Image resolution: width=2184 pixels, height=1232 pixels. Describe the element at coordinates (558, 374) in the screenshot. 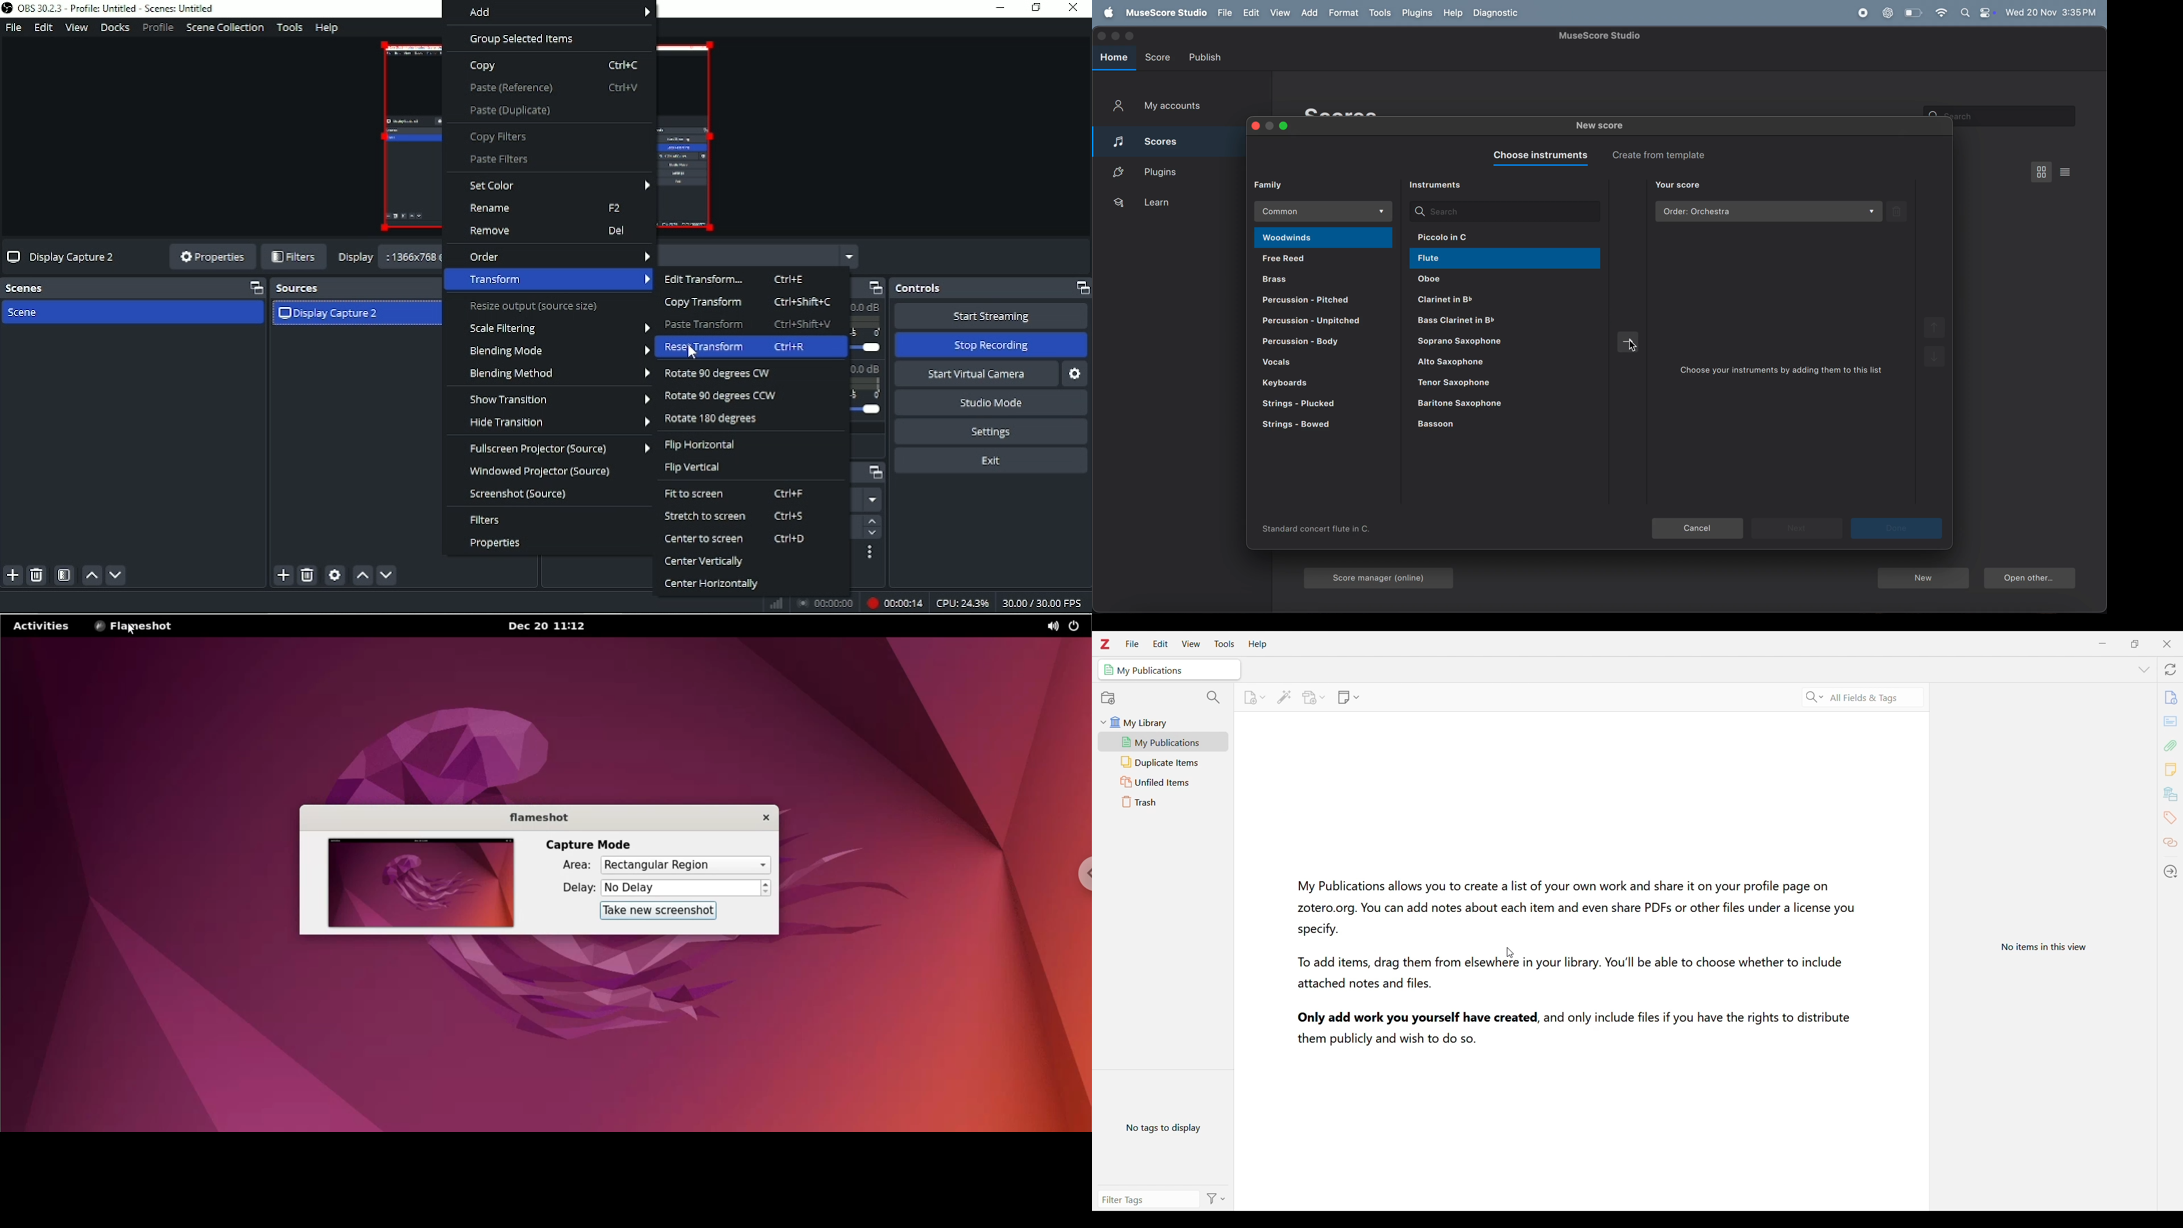

I see `Blending method` at that location.